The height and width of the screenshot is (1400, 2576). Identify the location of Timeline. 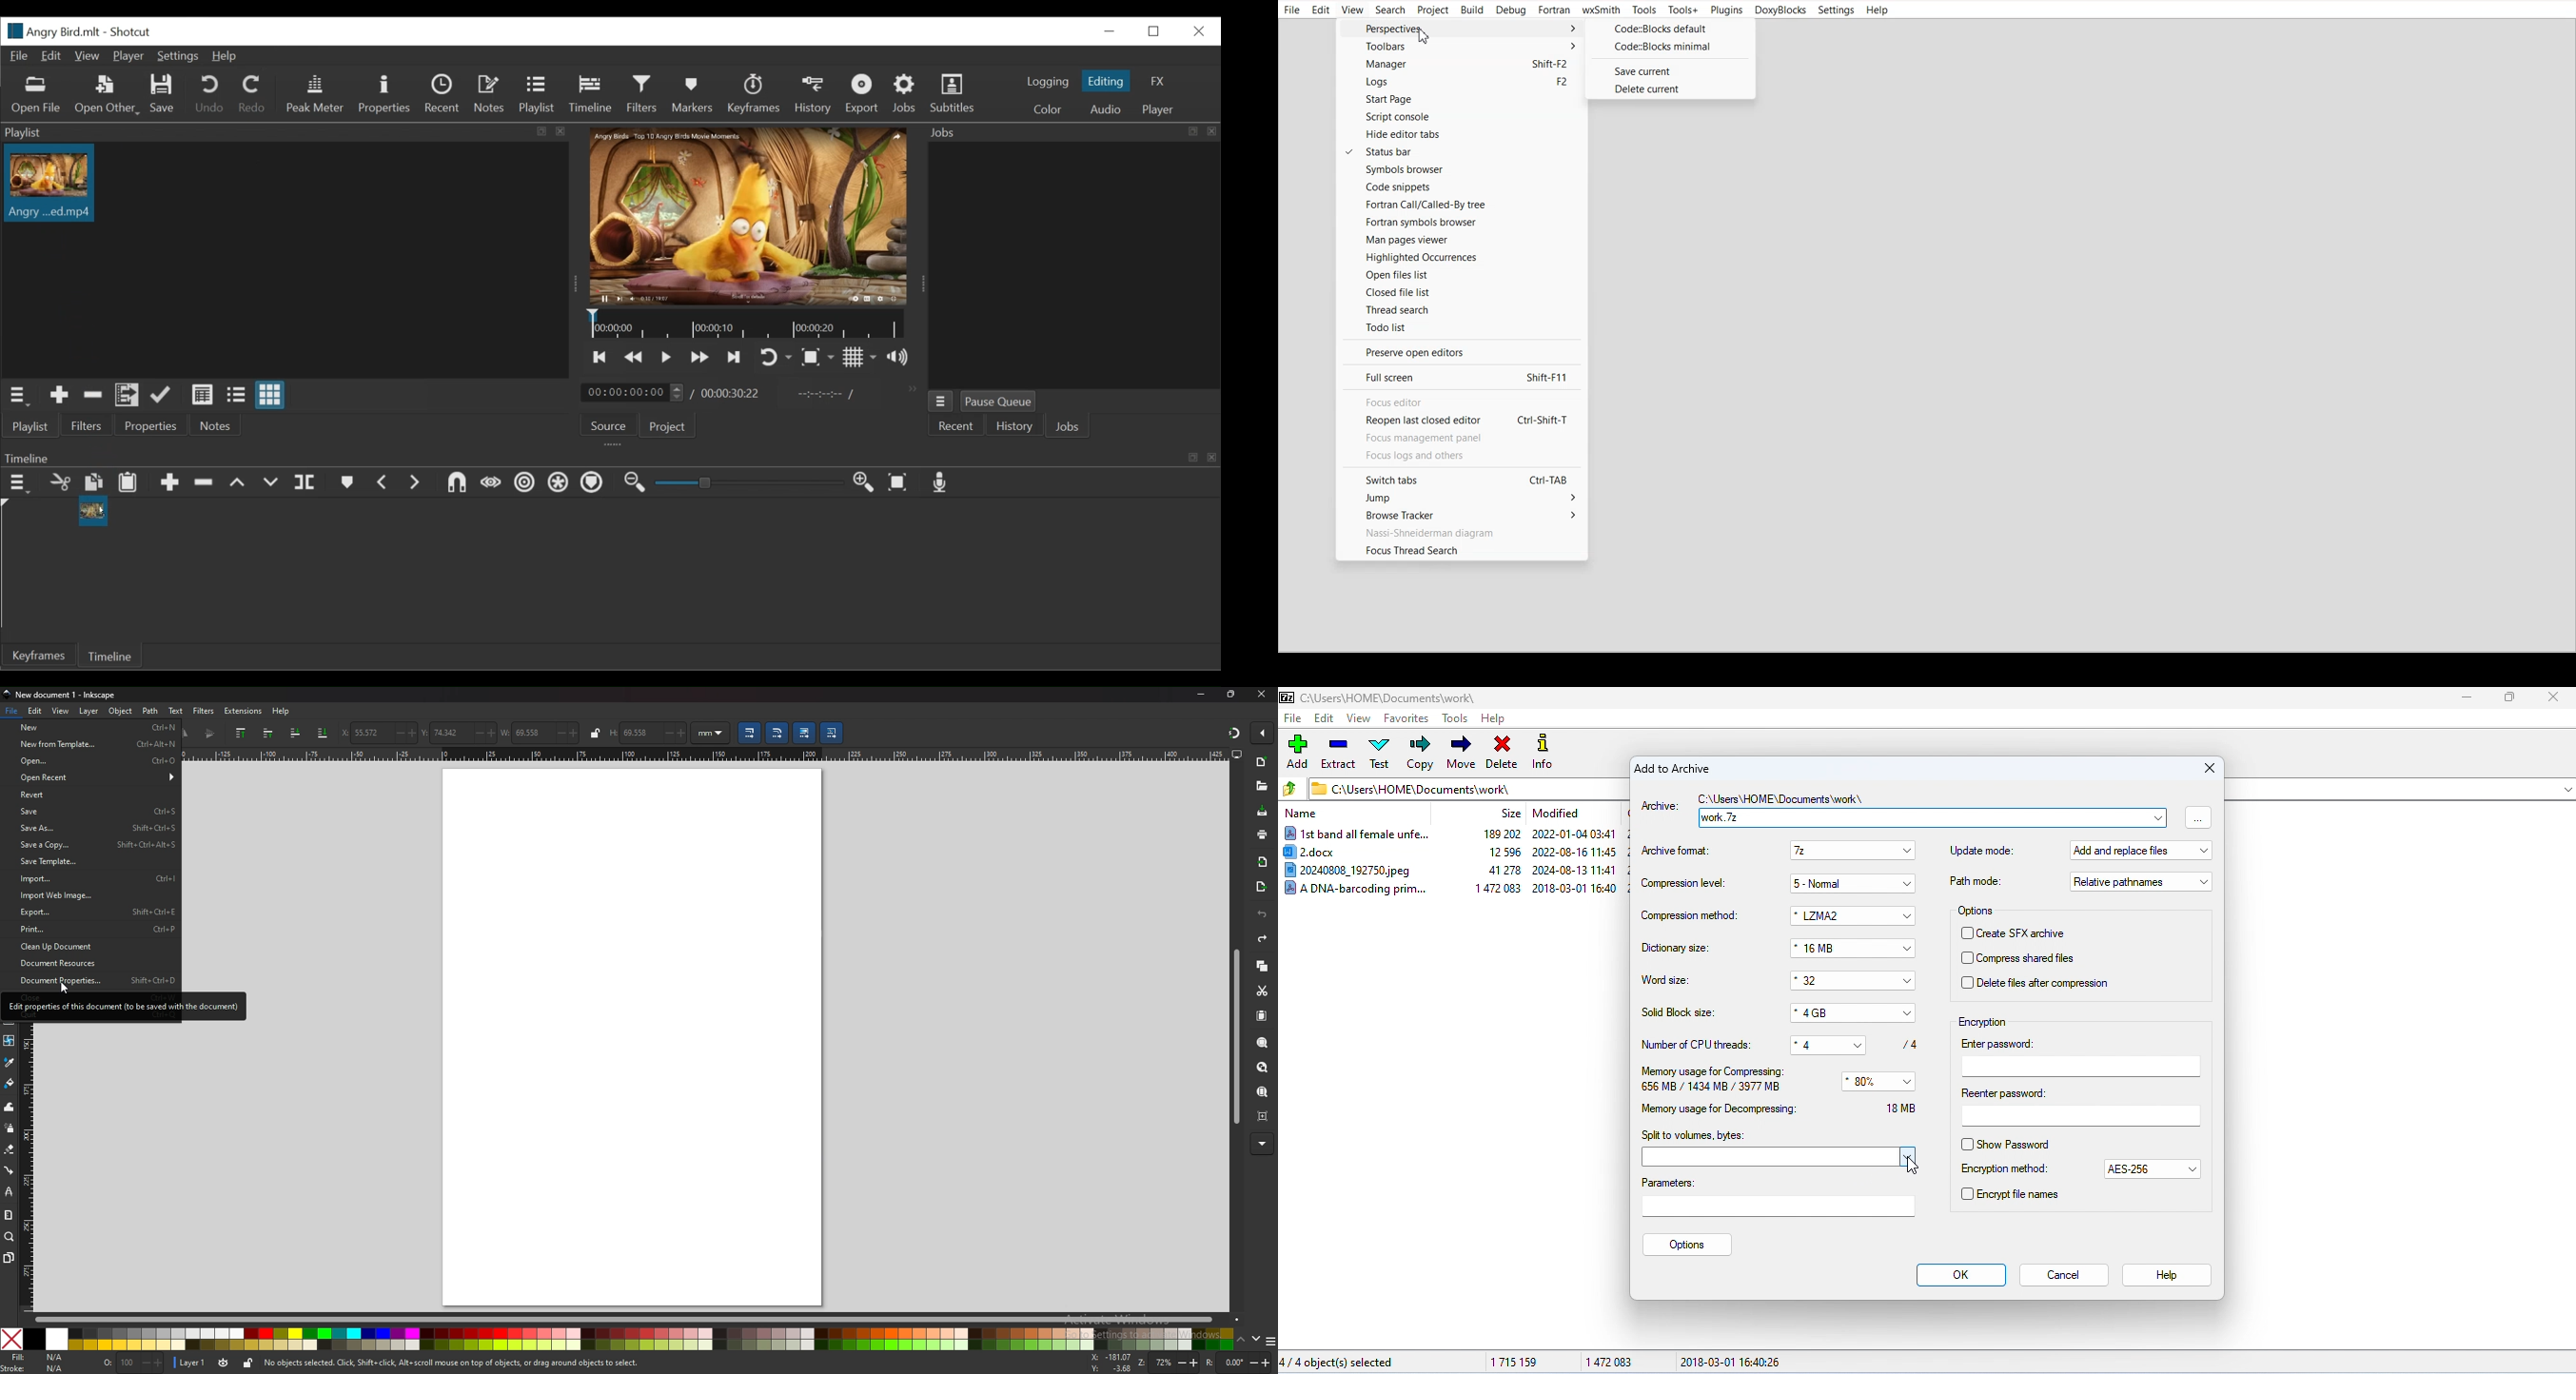
(611, 457).